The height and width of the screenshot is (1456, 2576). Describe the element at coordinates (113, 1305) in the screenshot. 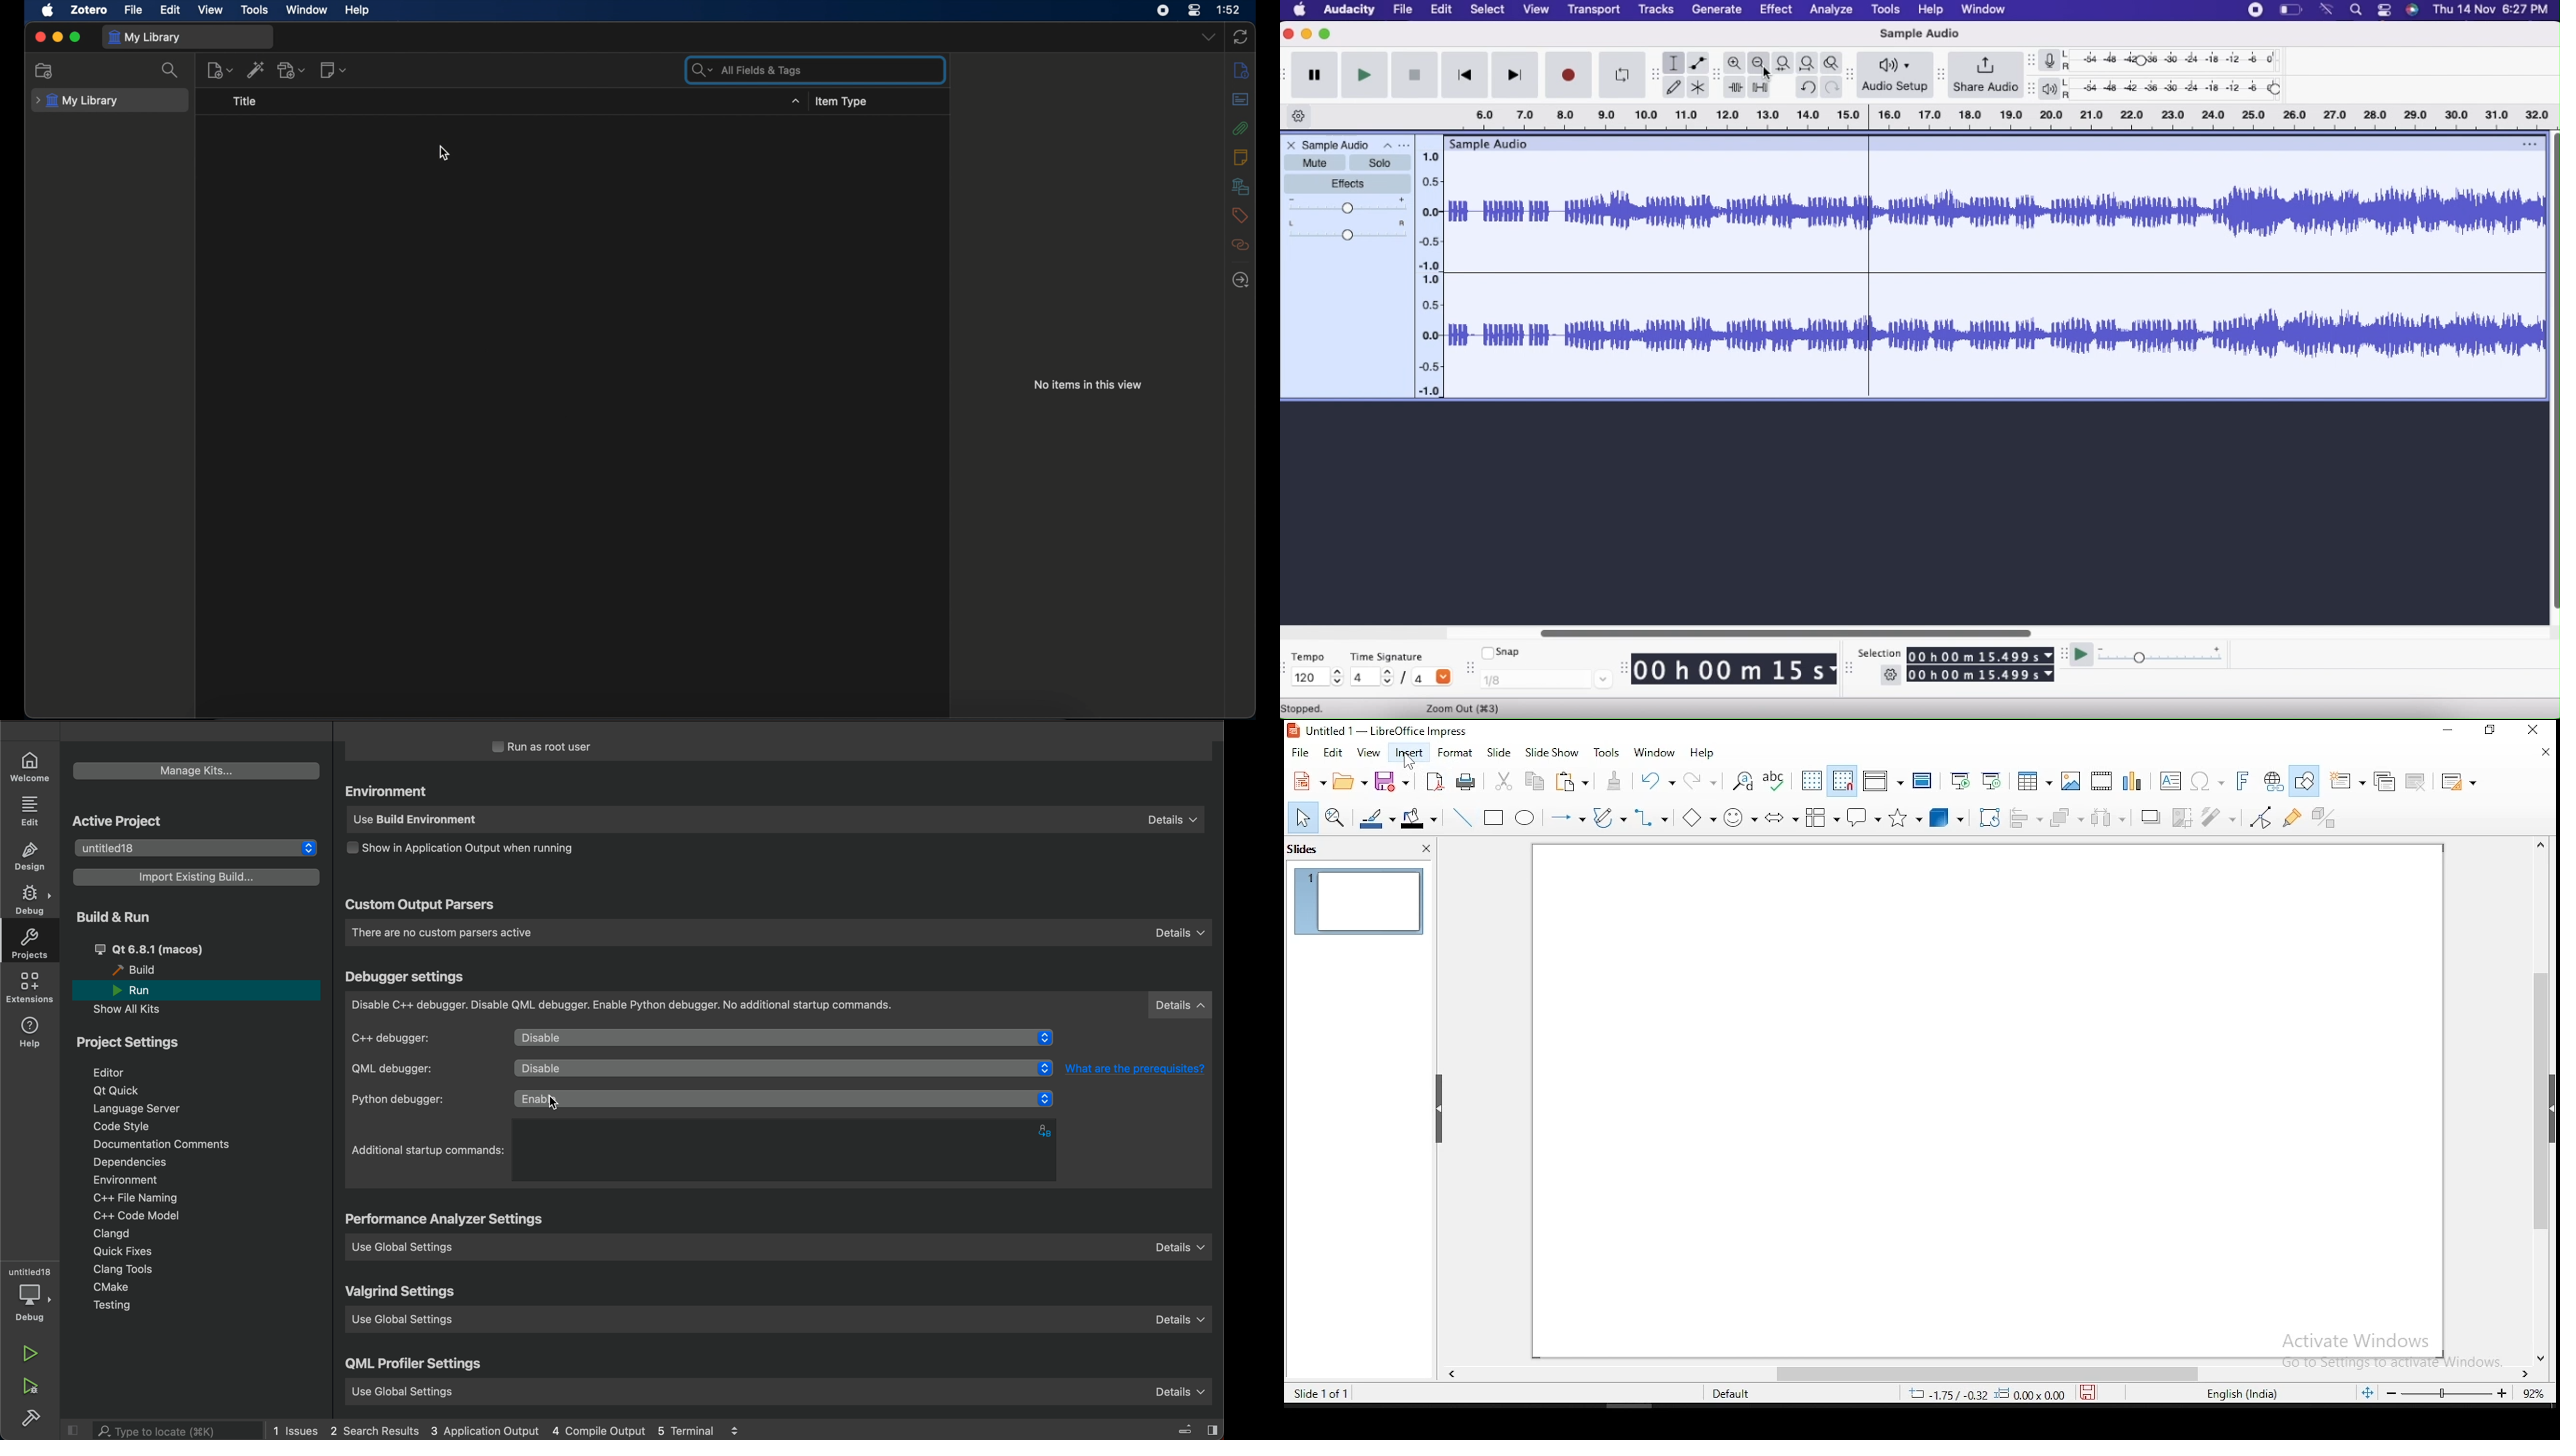

I see `testing` at that location.